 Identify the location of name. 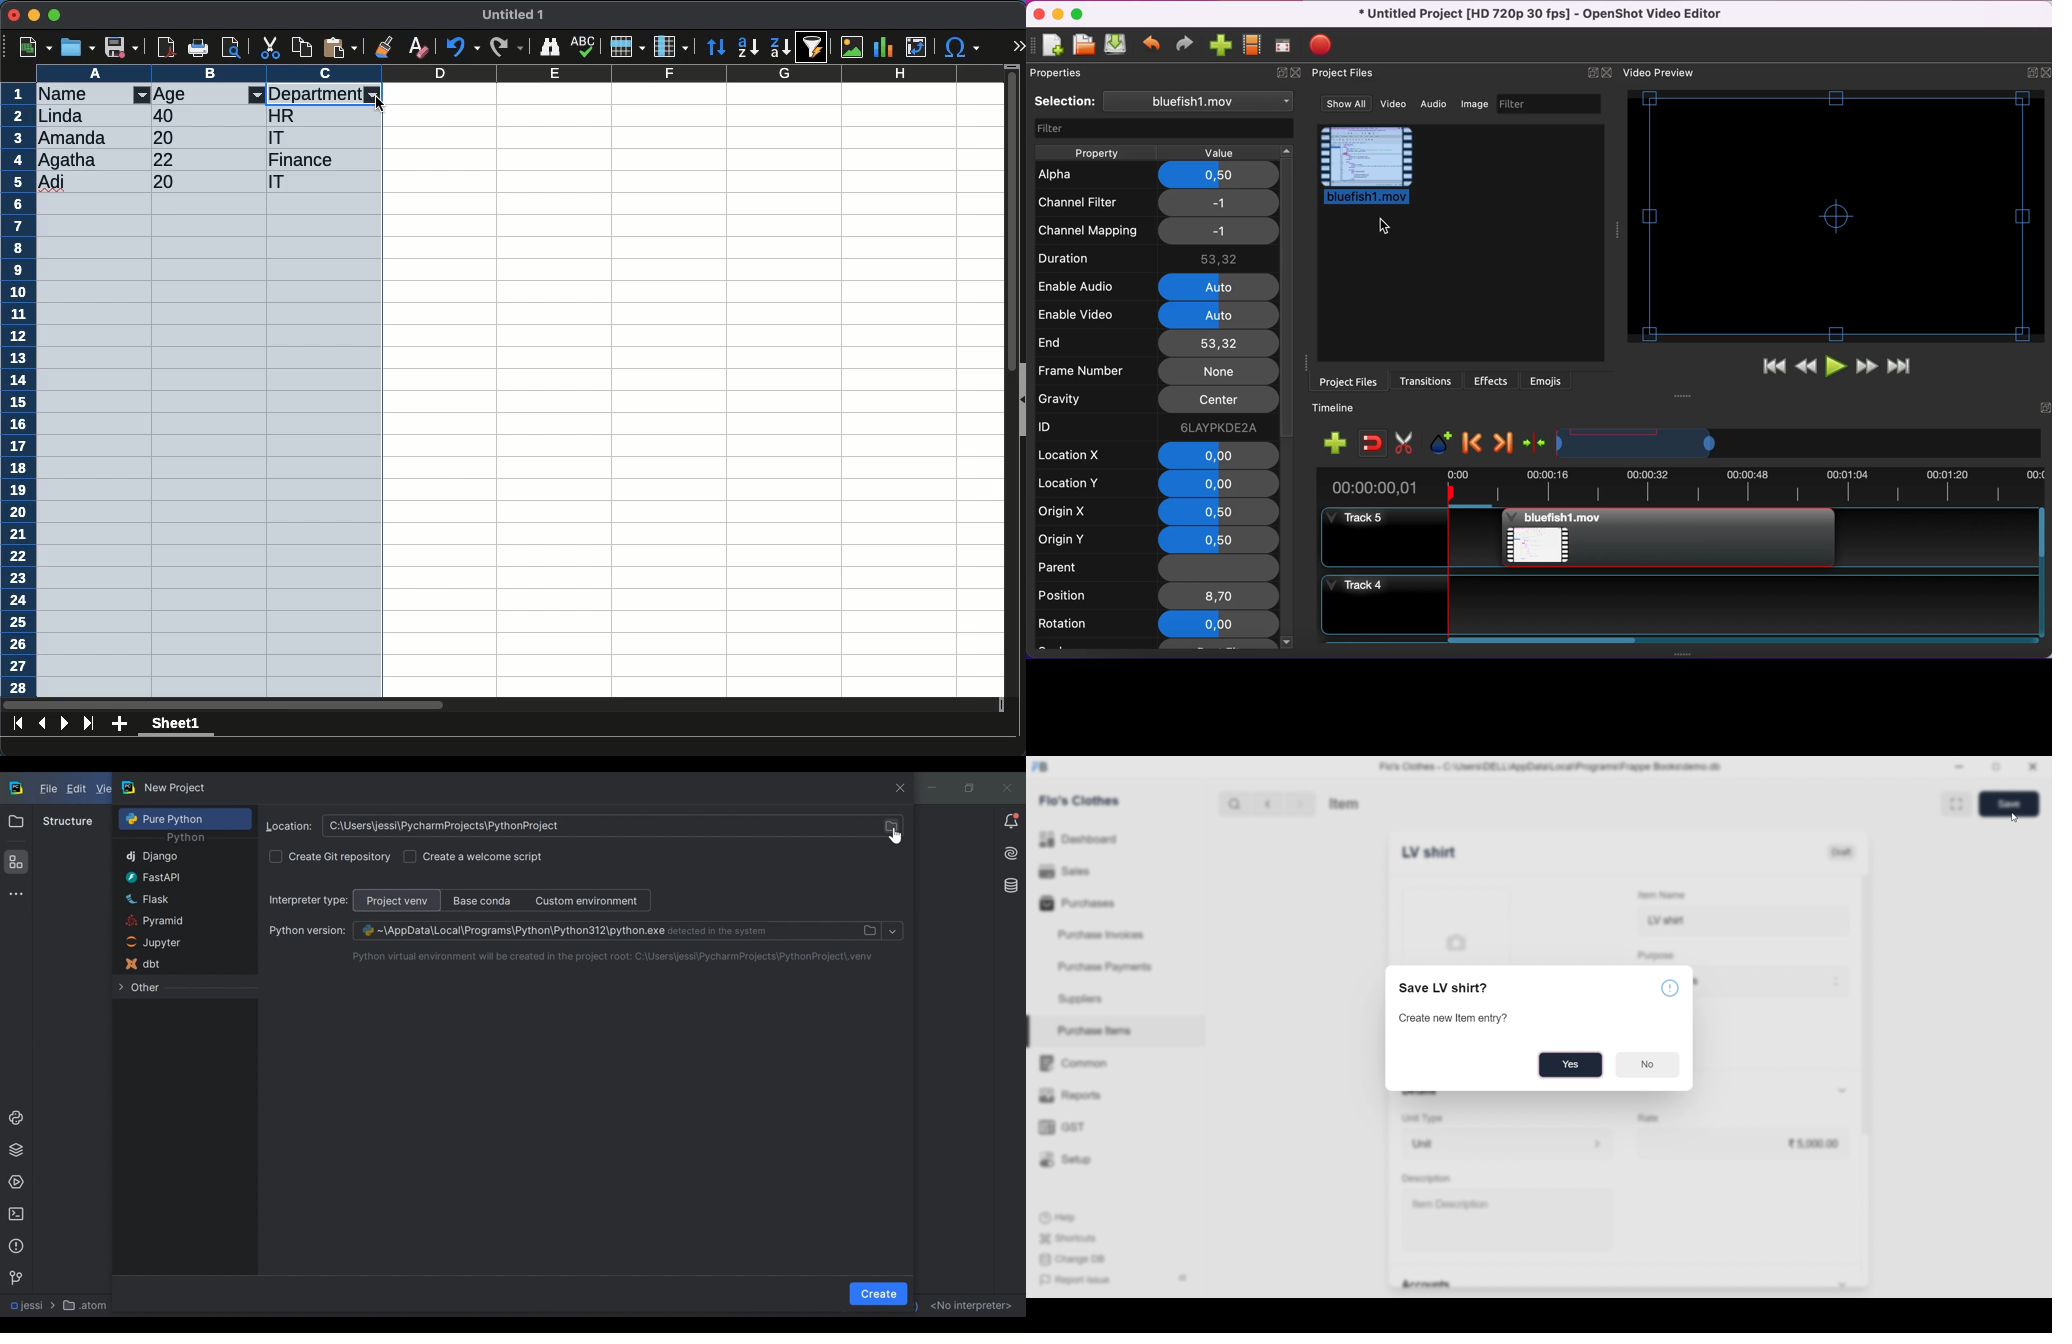
(73, 93).